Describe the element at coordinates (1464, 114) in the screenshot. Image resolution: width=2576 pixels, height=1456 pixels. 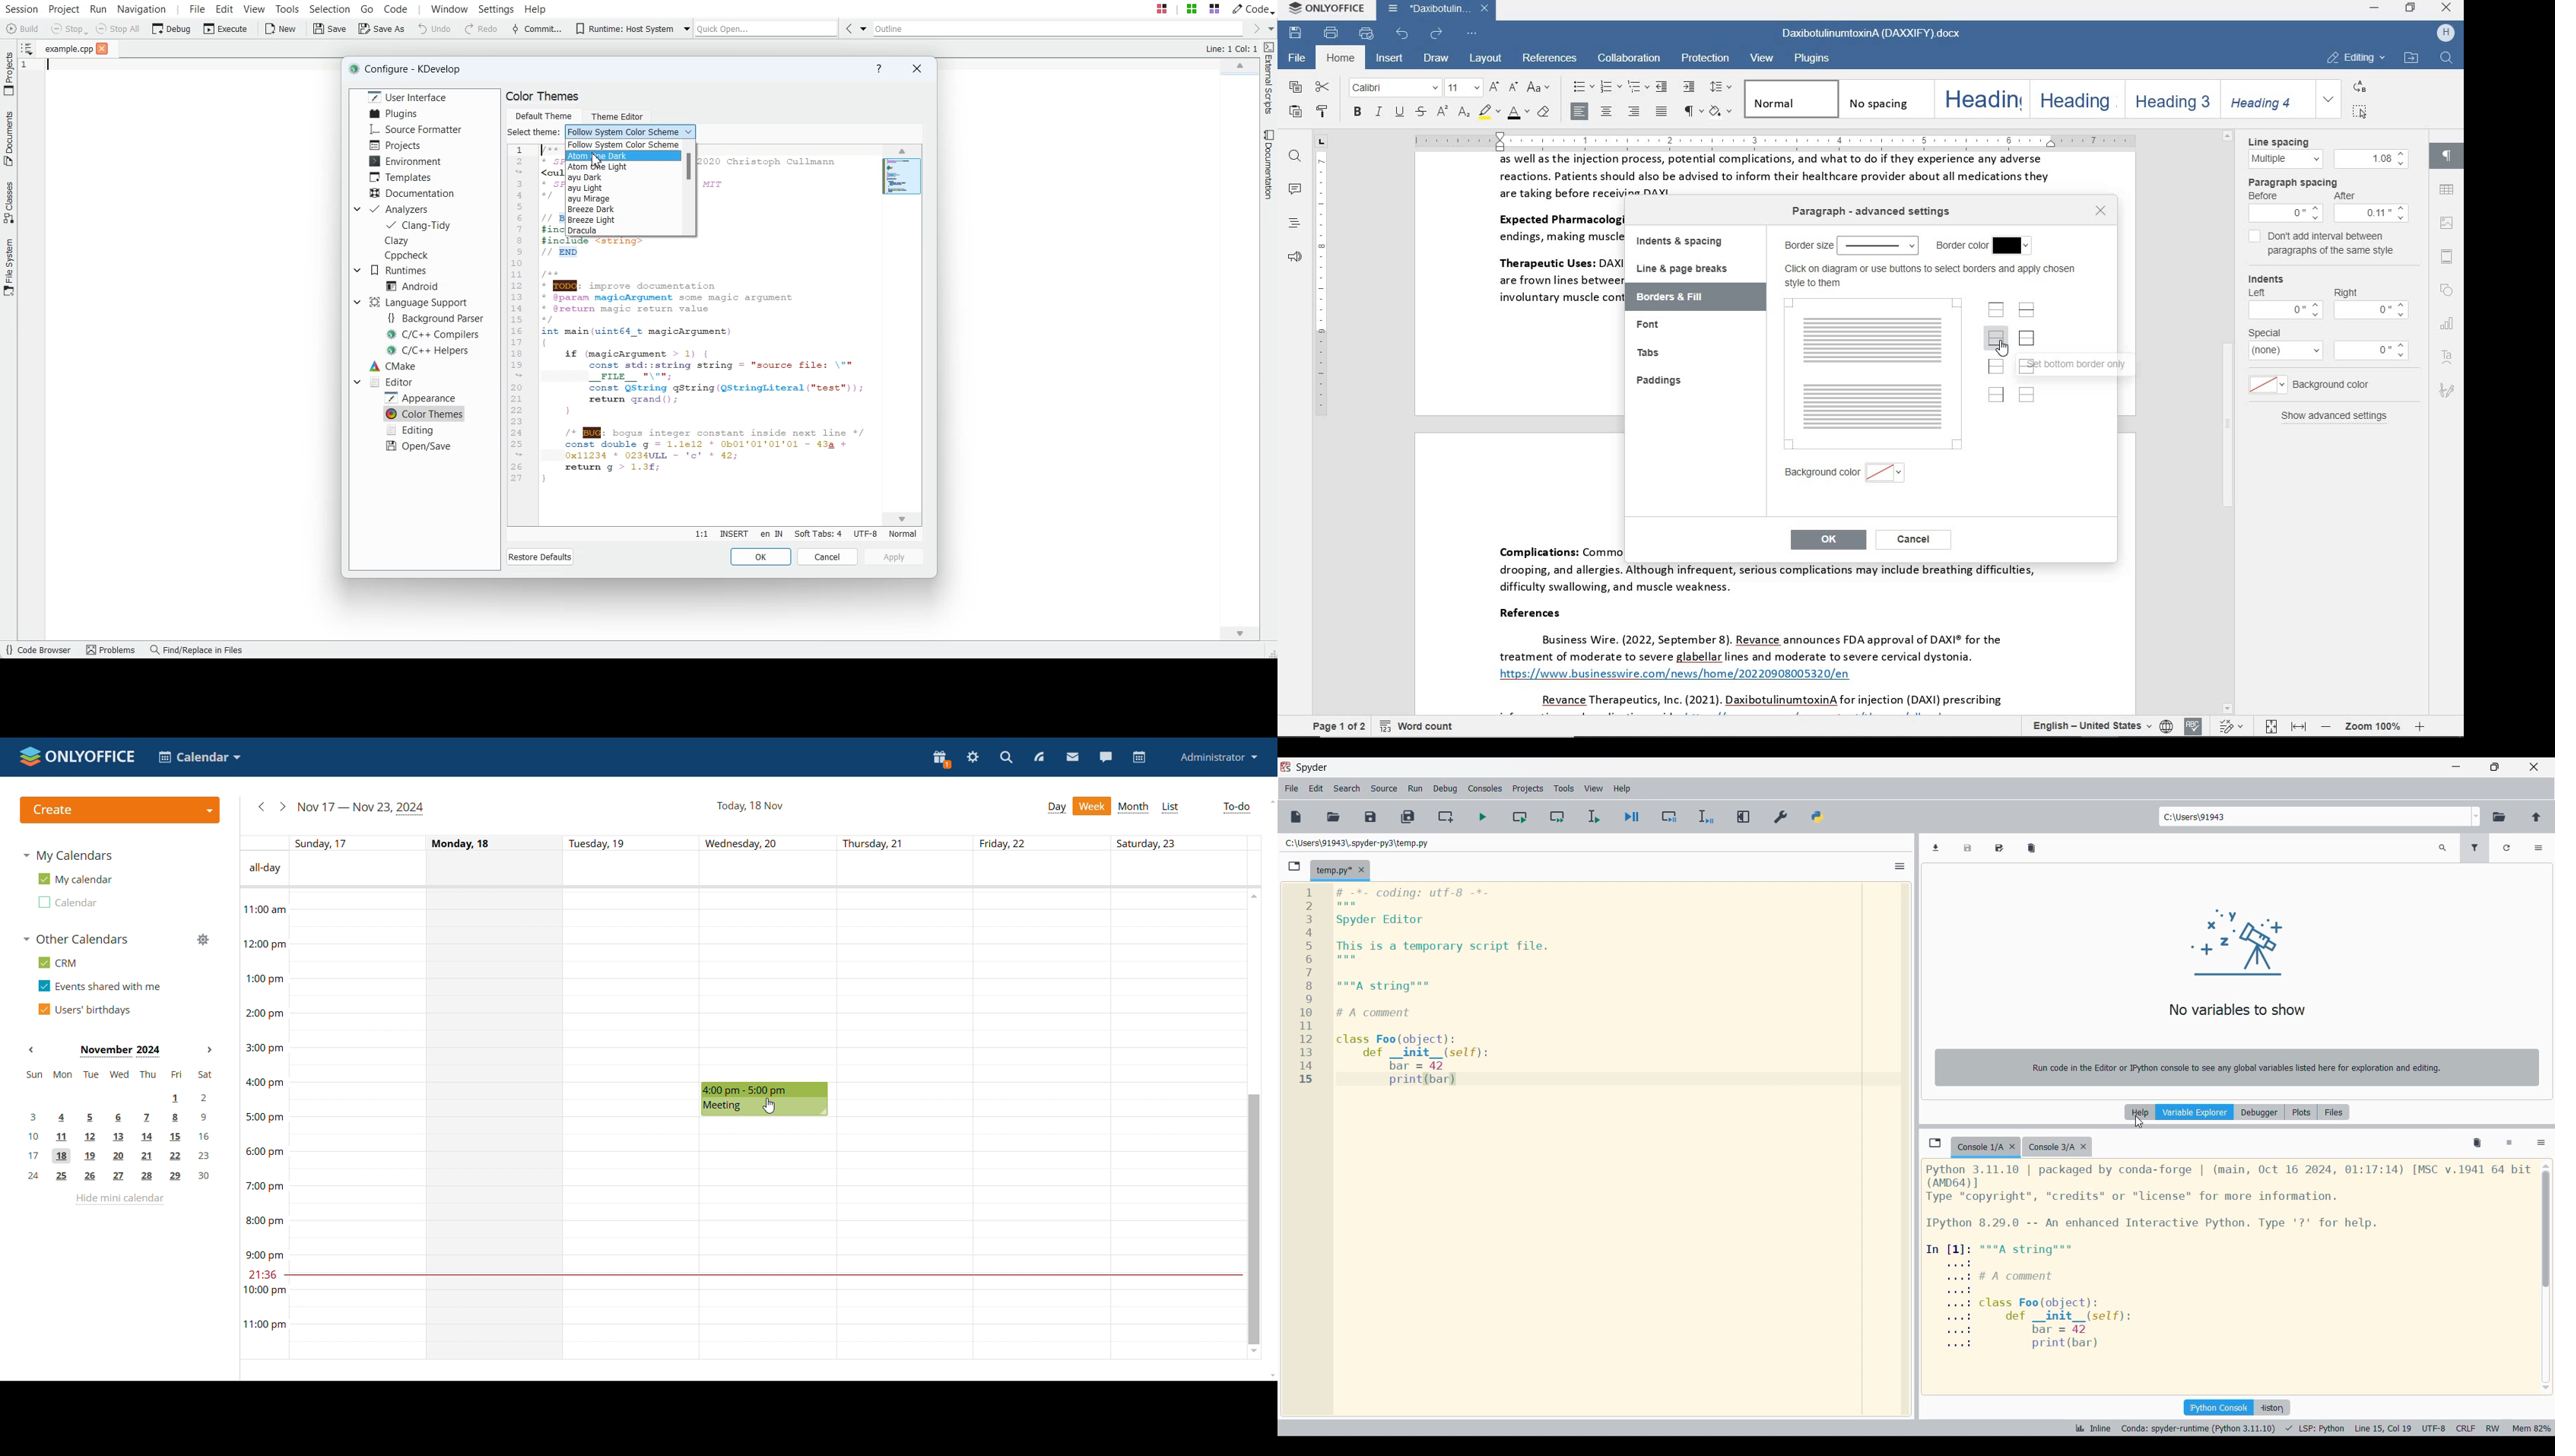
I see `subscript` at that location.